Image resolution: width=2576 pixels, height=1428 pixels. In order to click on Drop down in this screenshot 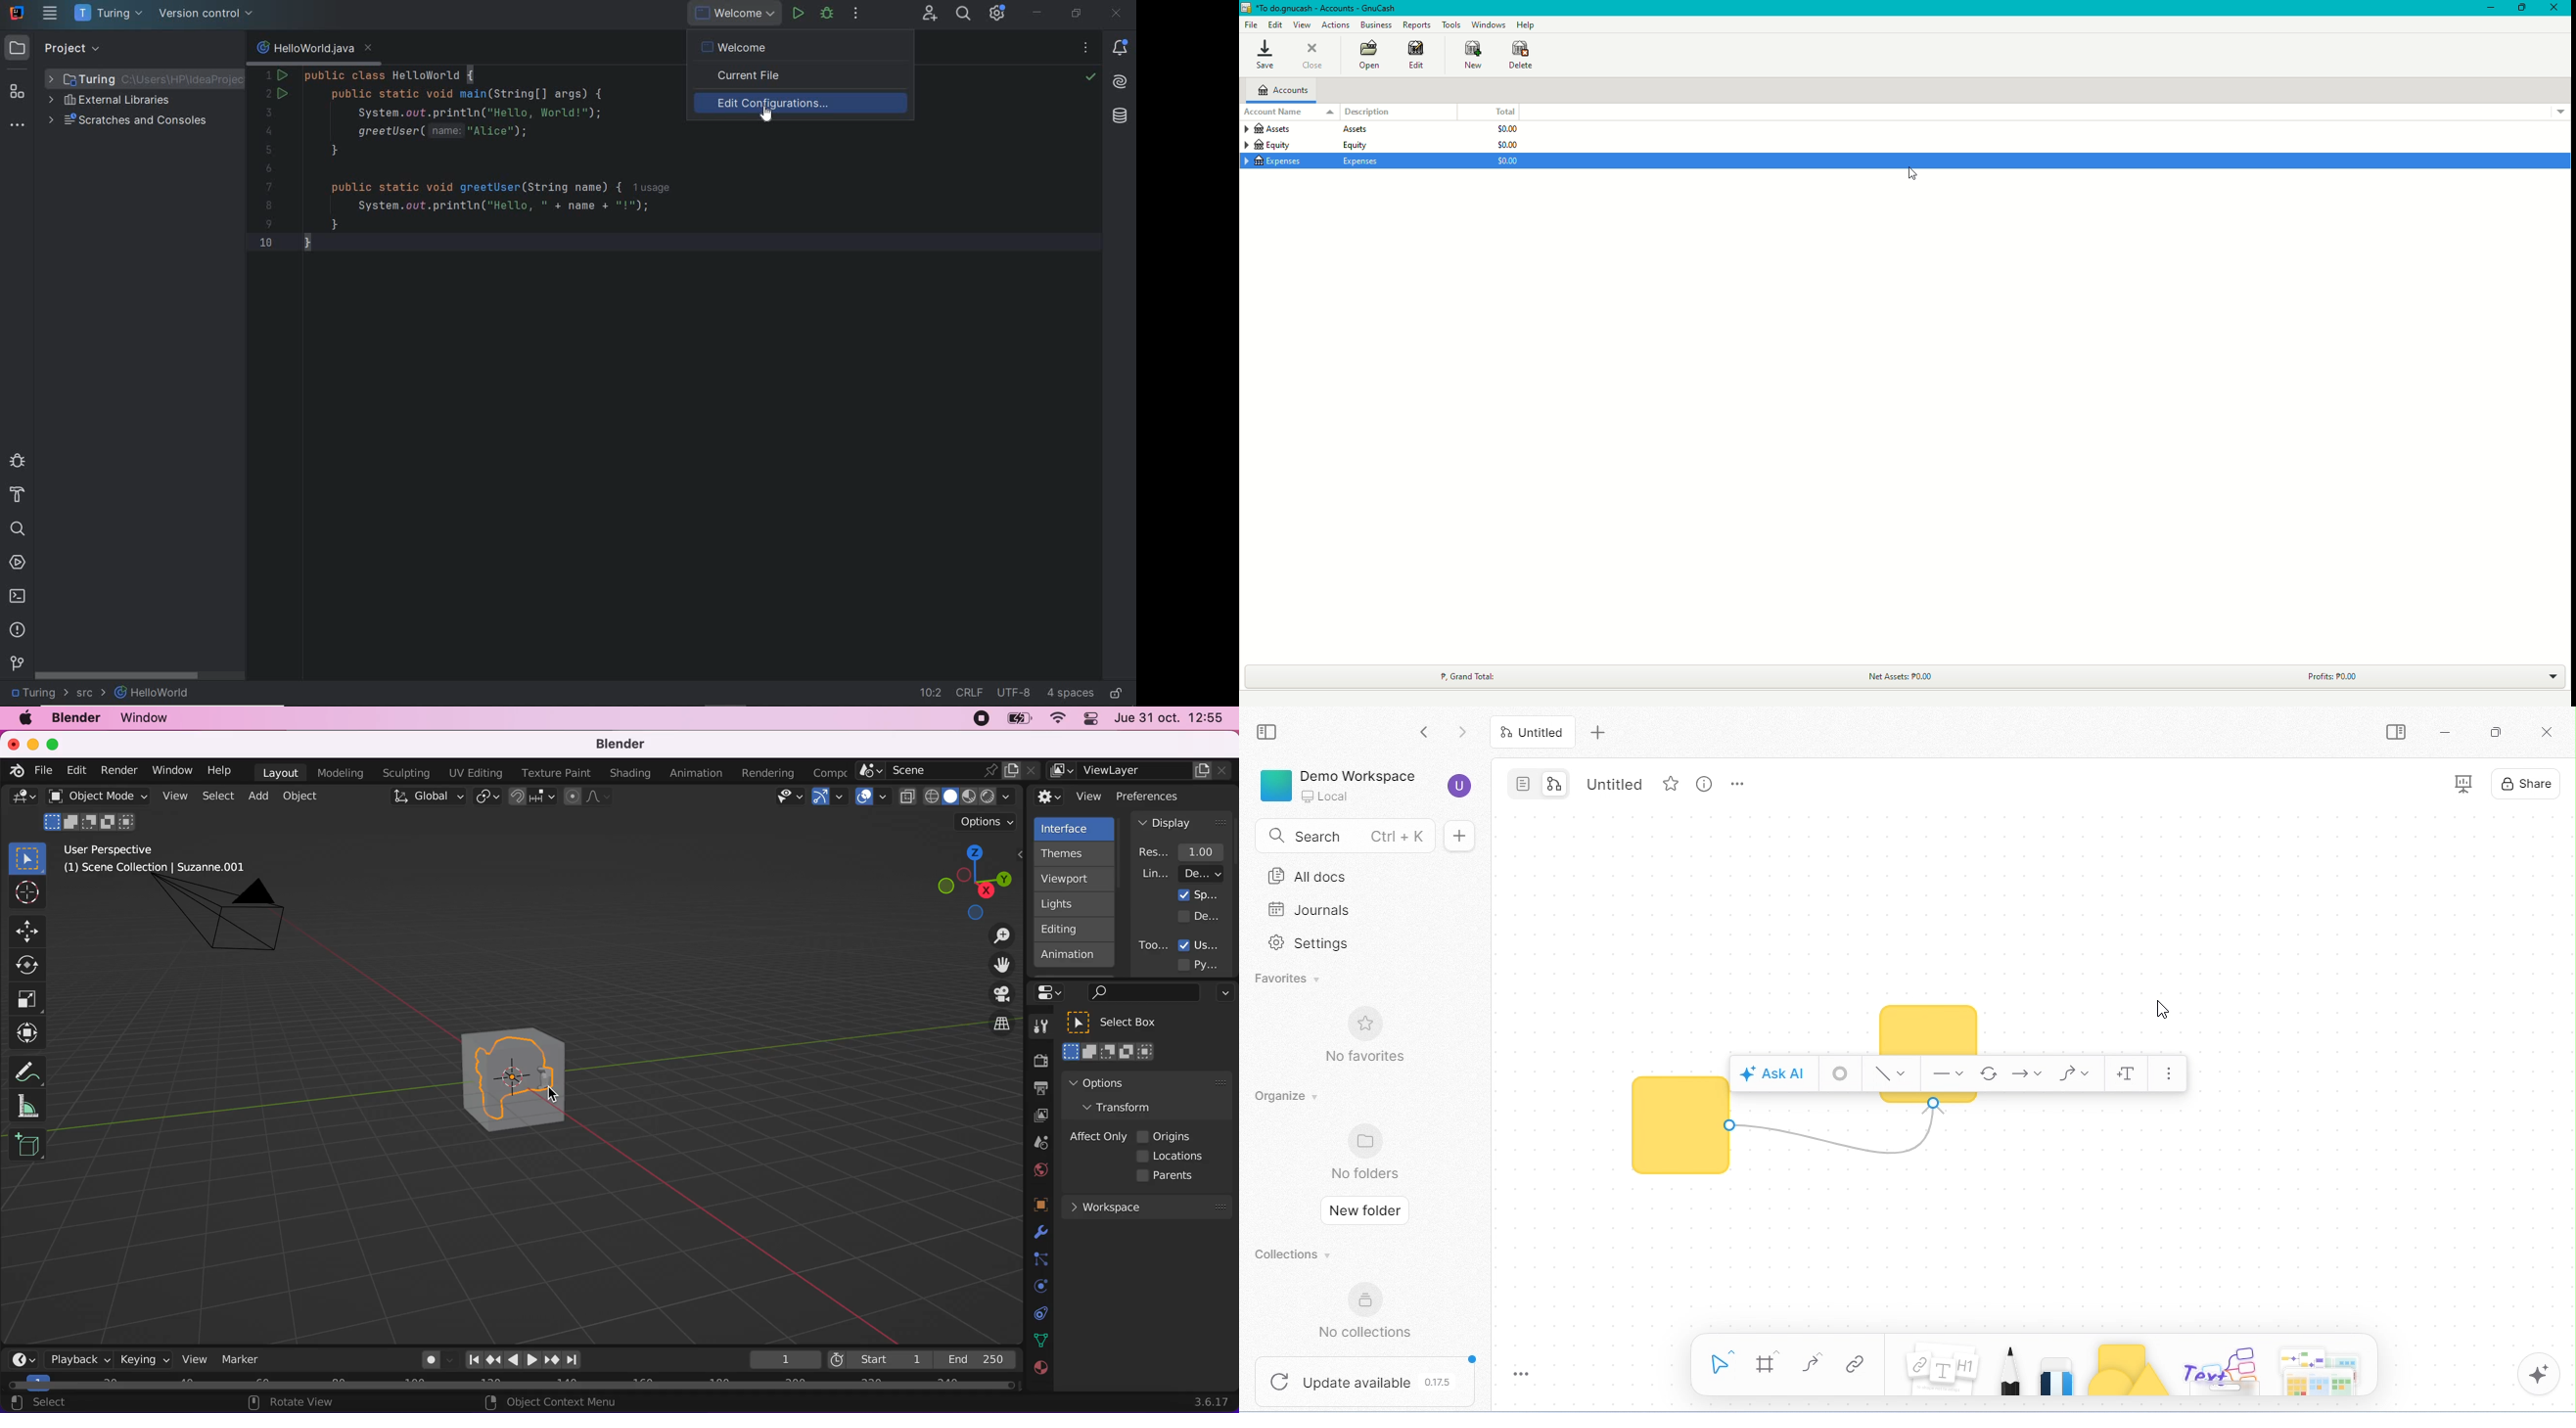, I will do `click(2550, 677)`.